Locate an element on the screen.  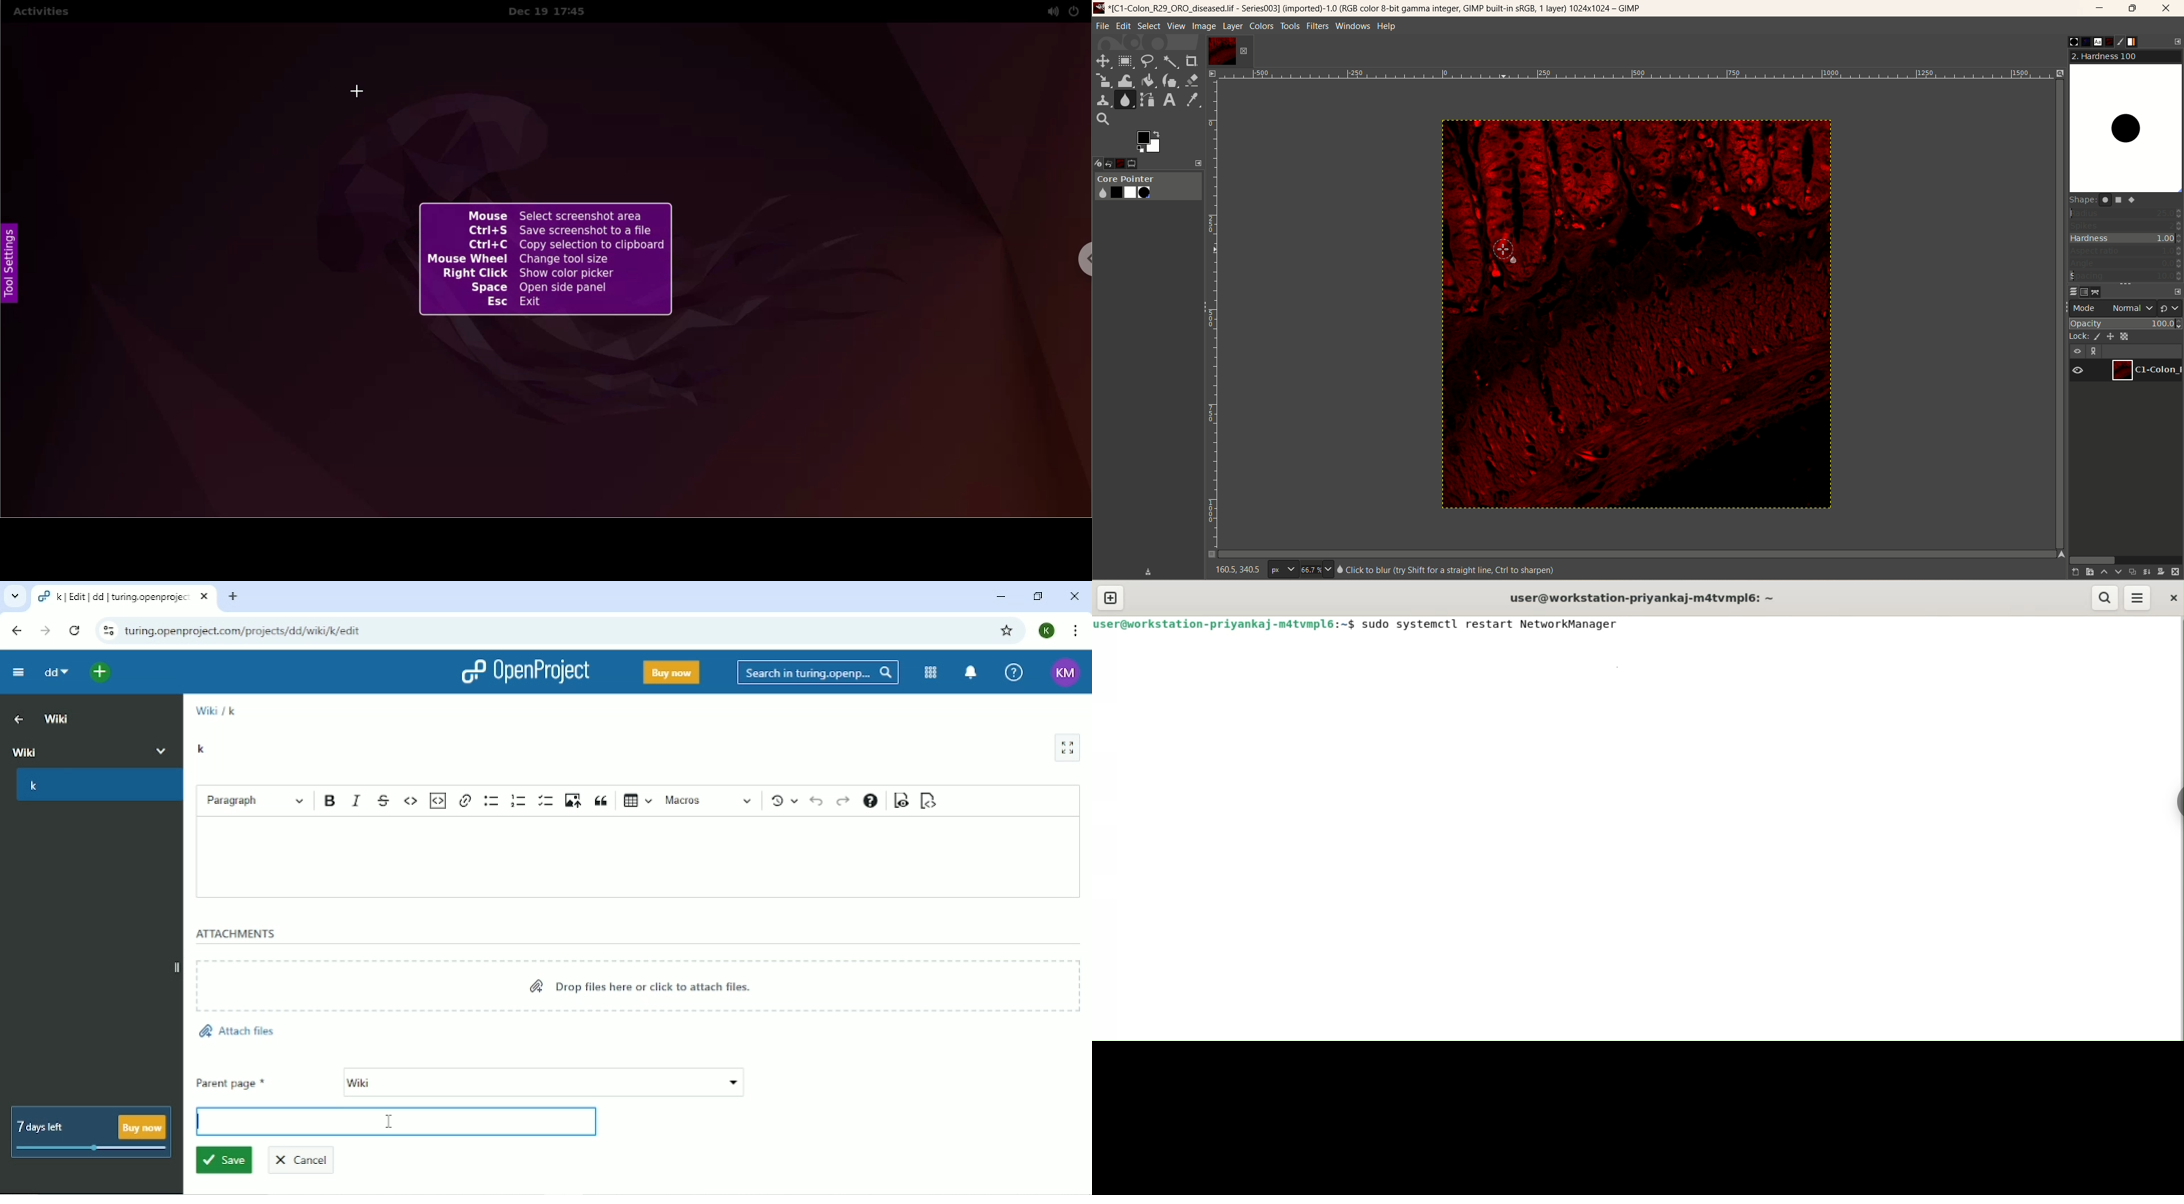
layers is located at coordinates (2069, 291).